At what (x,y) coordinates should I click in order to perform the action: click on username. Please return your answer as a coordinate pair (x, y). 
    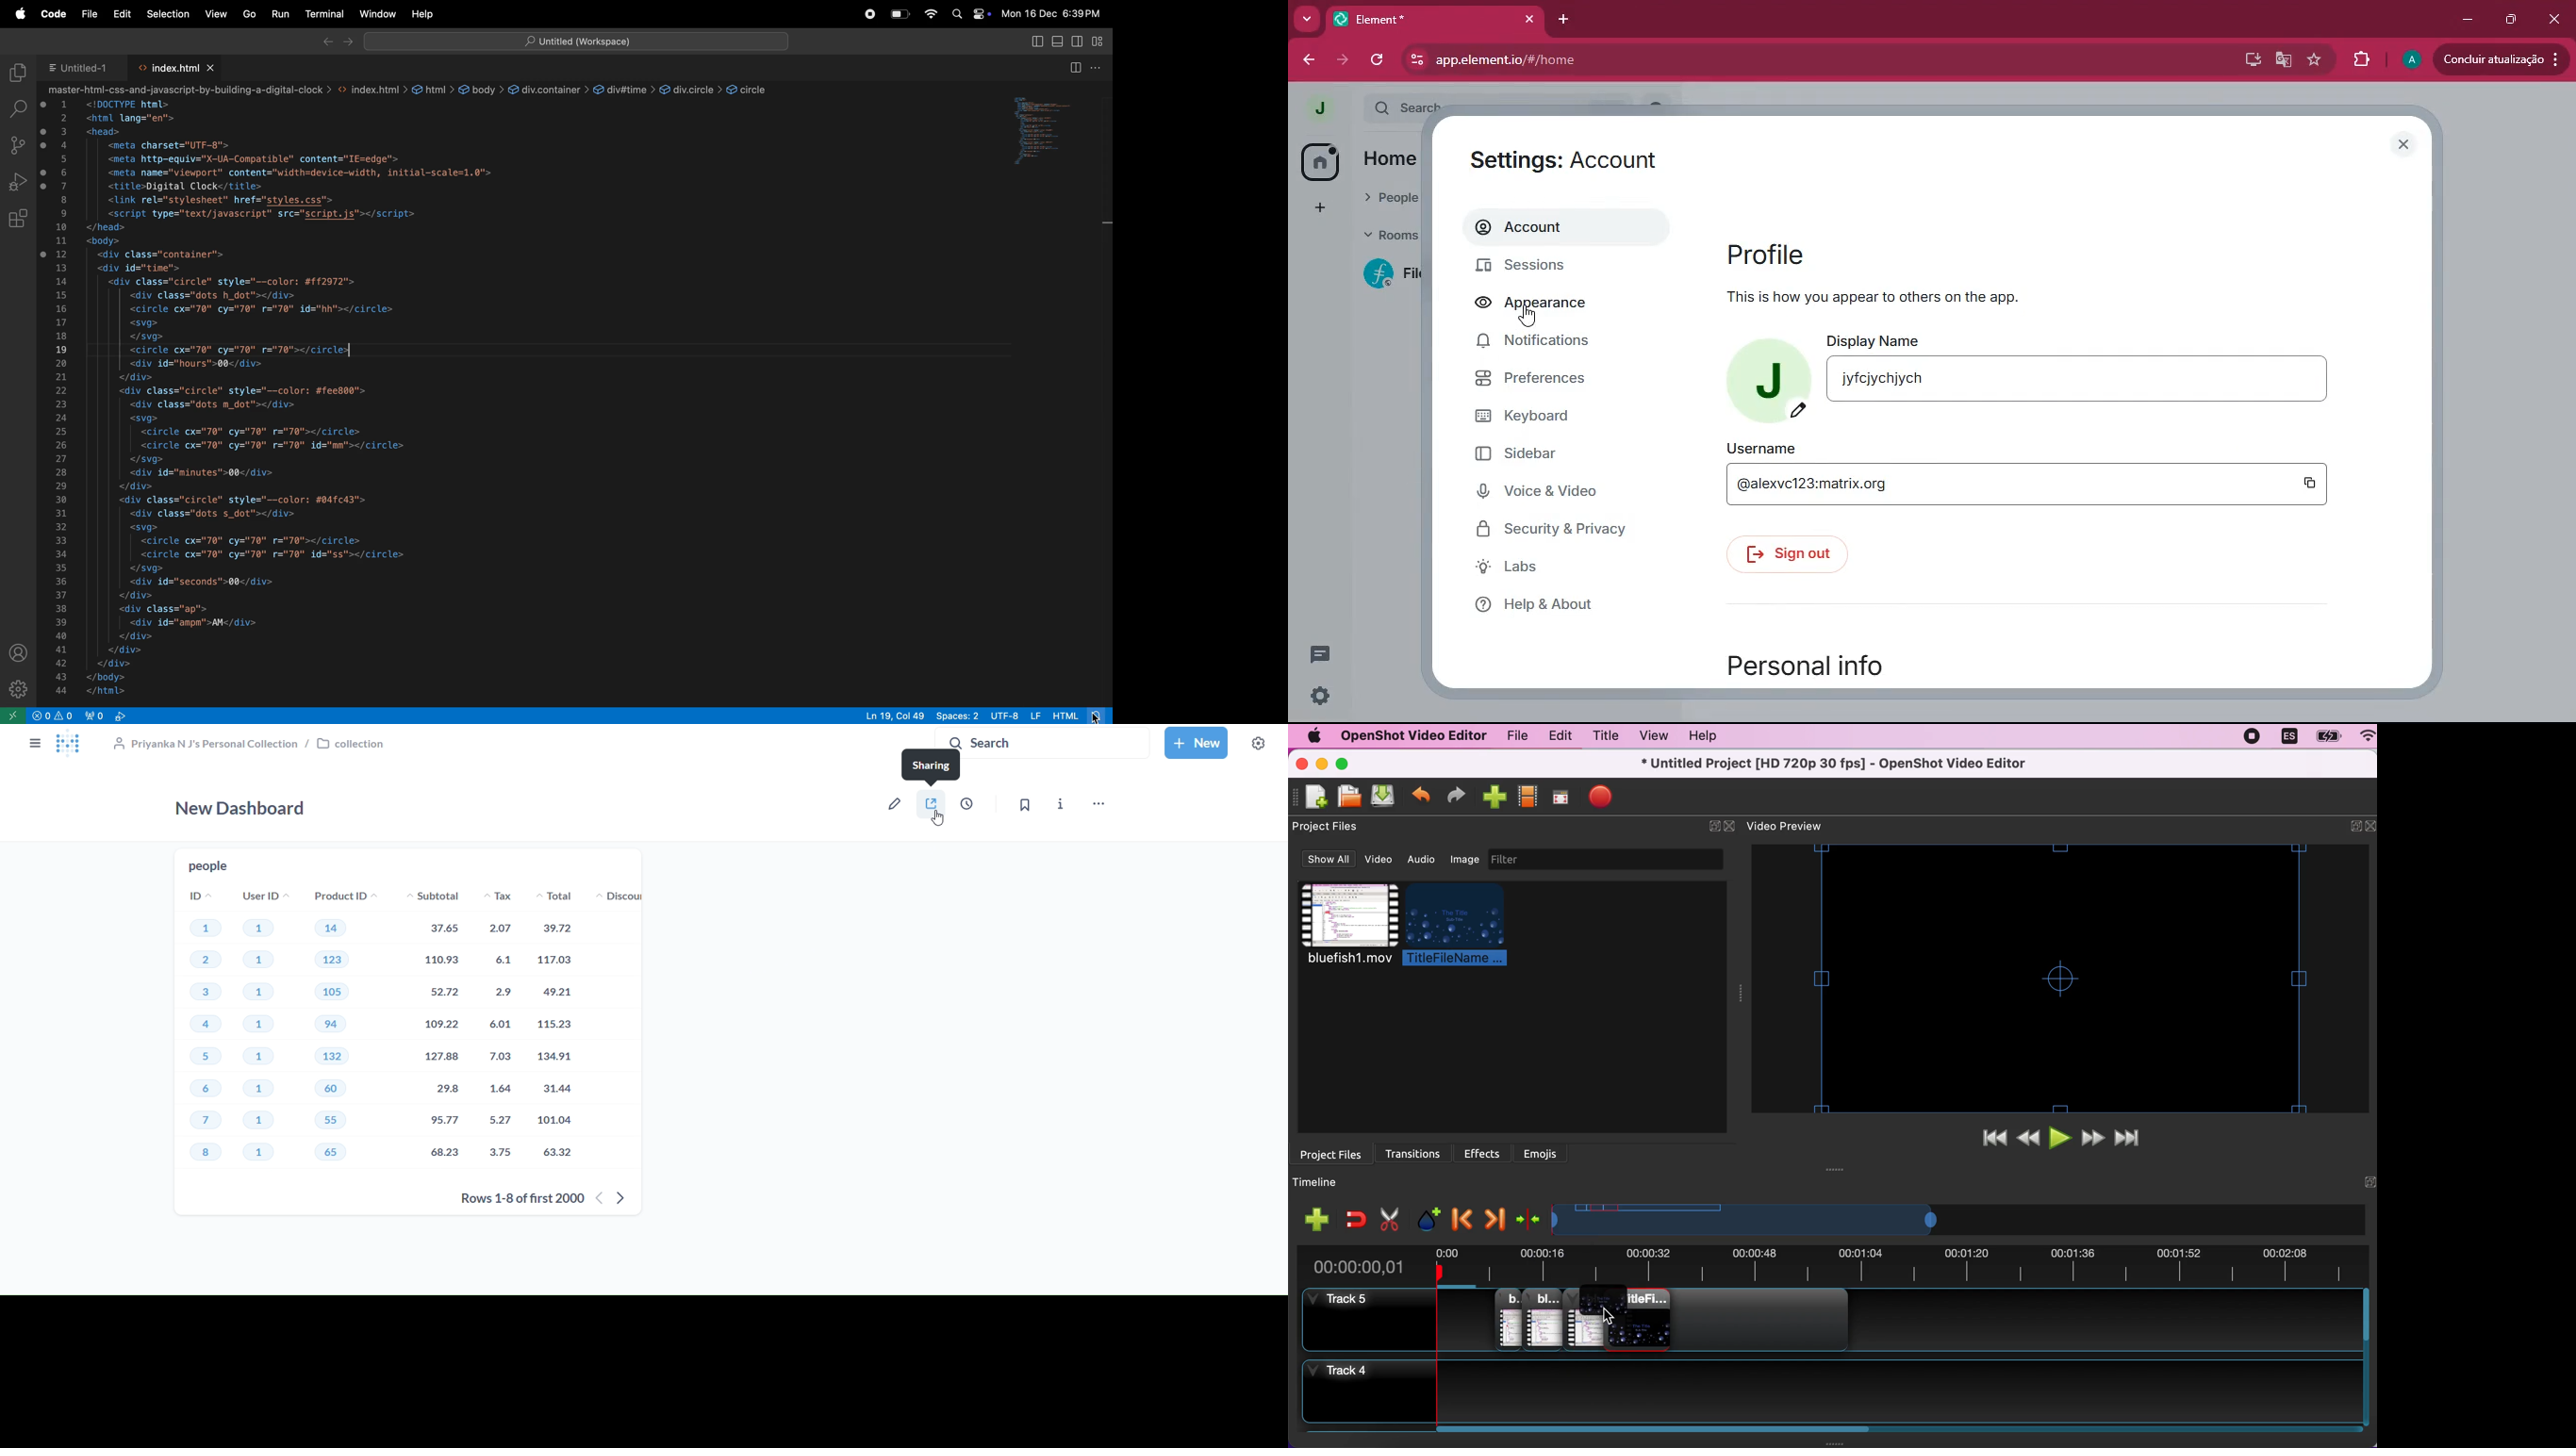
    Looking at the image, I should click on (2017, 486).